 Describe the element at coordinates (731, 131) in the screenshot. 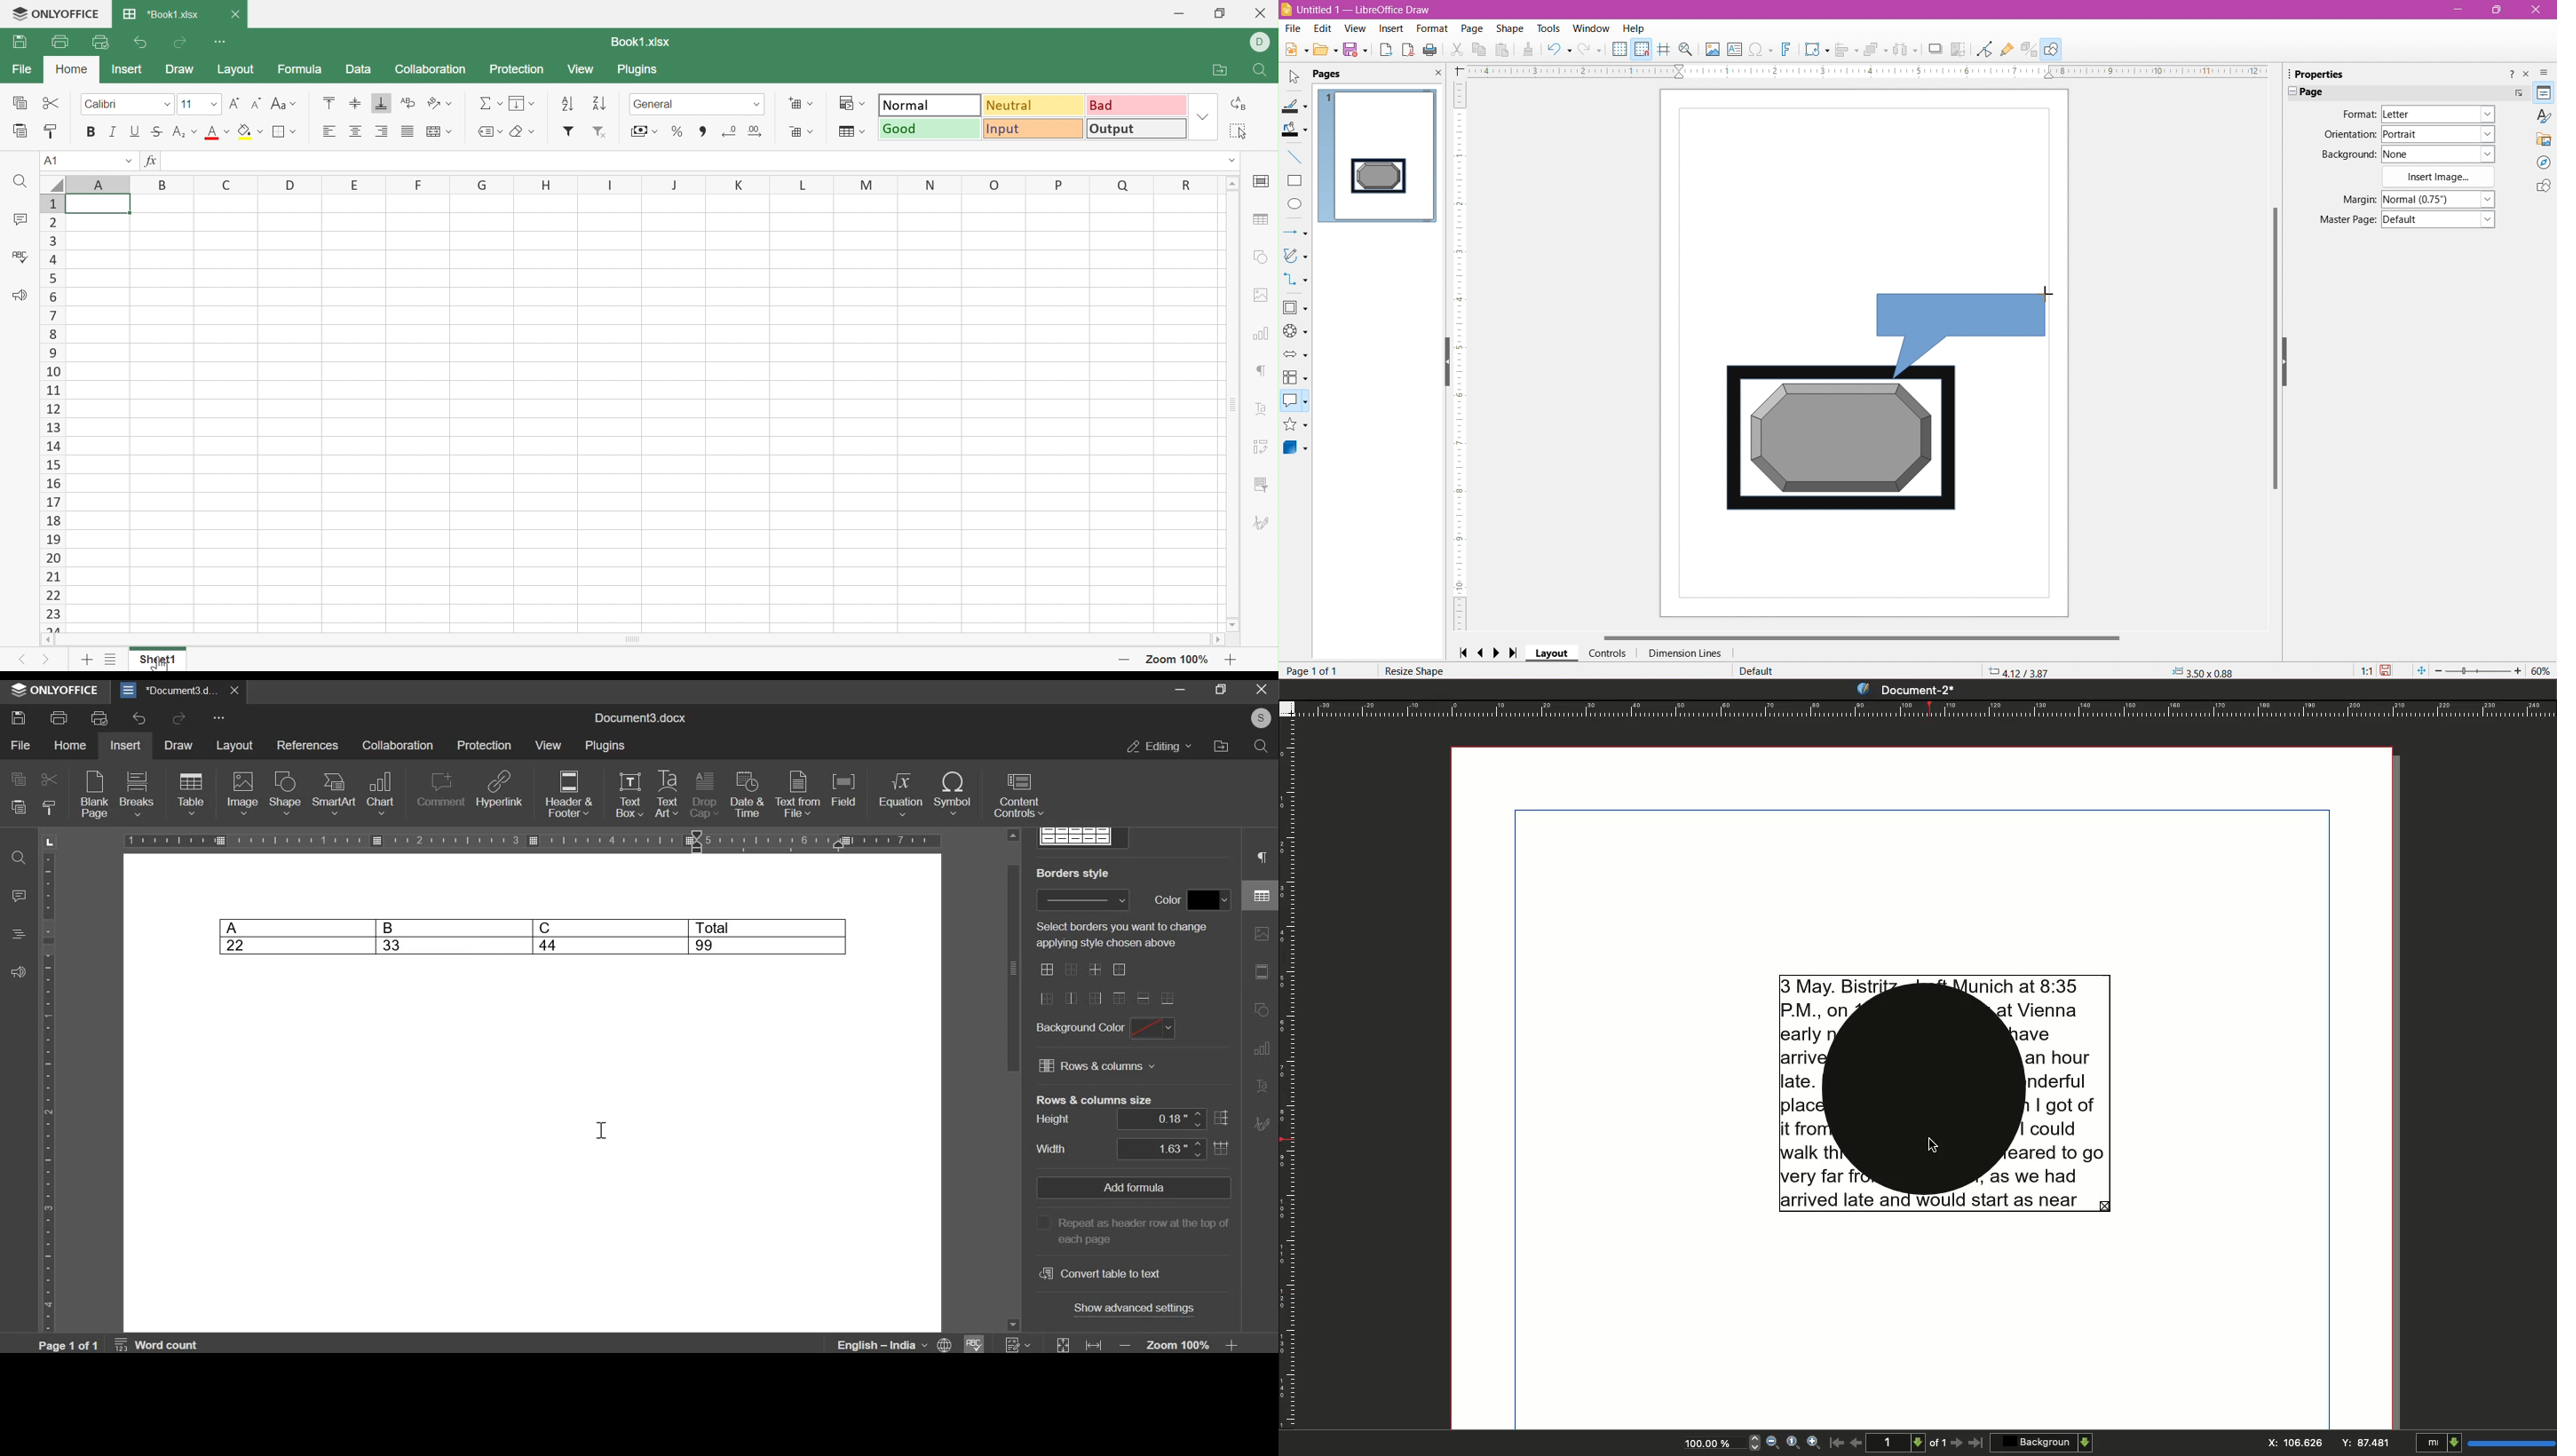

I see `Decrease decimal` at that location.